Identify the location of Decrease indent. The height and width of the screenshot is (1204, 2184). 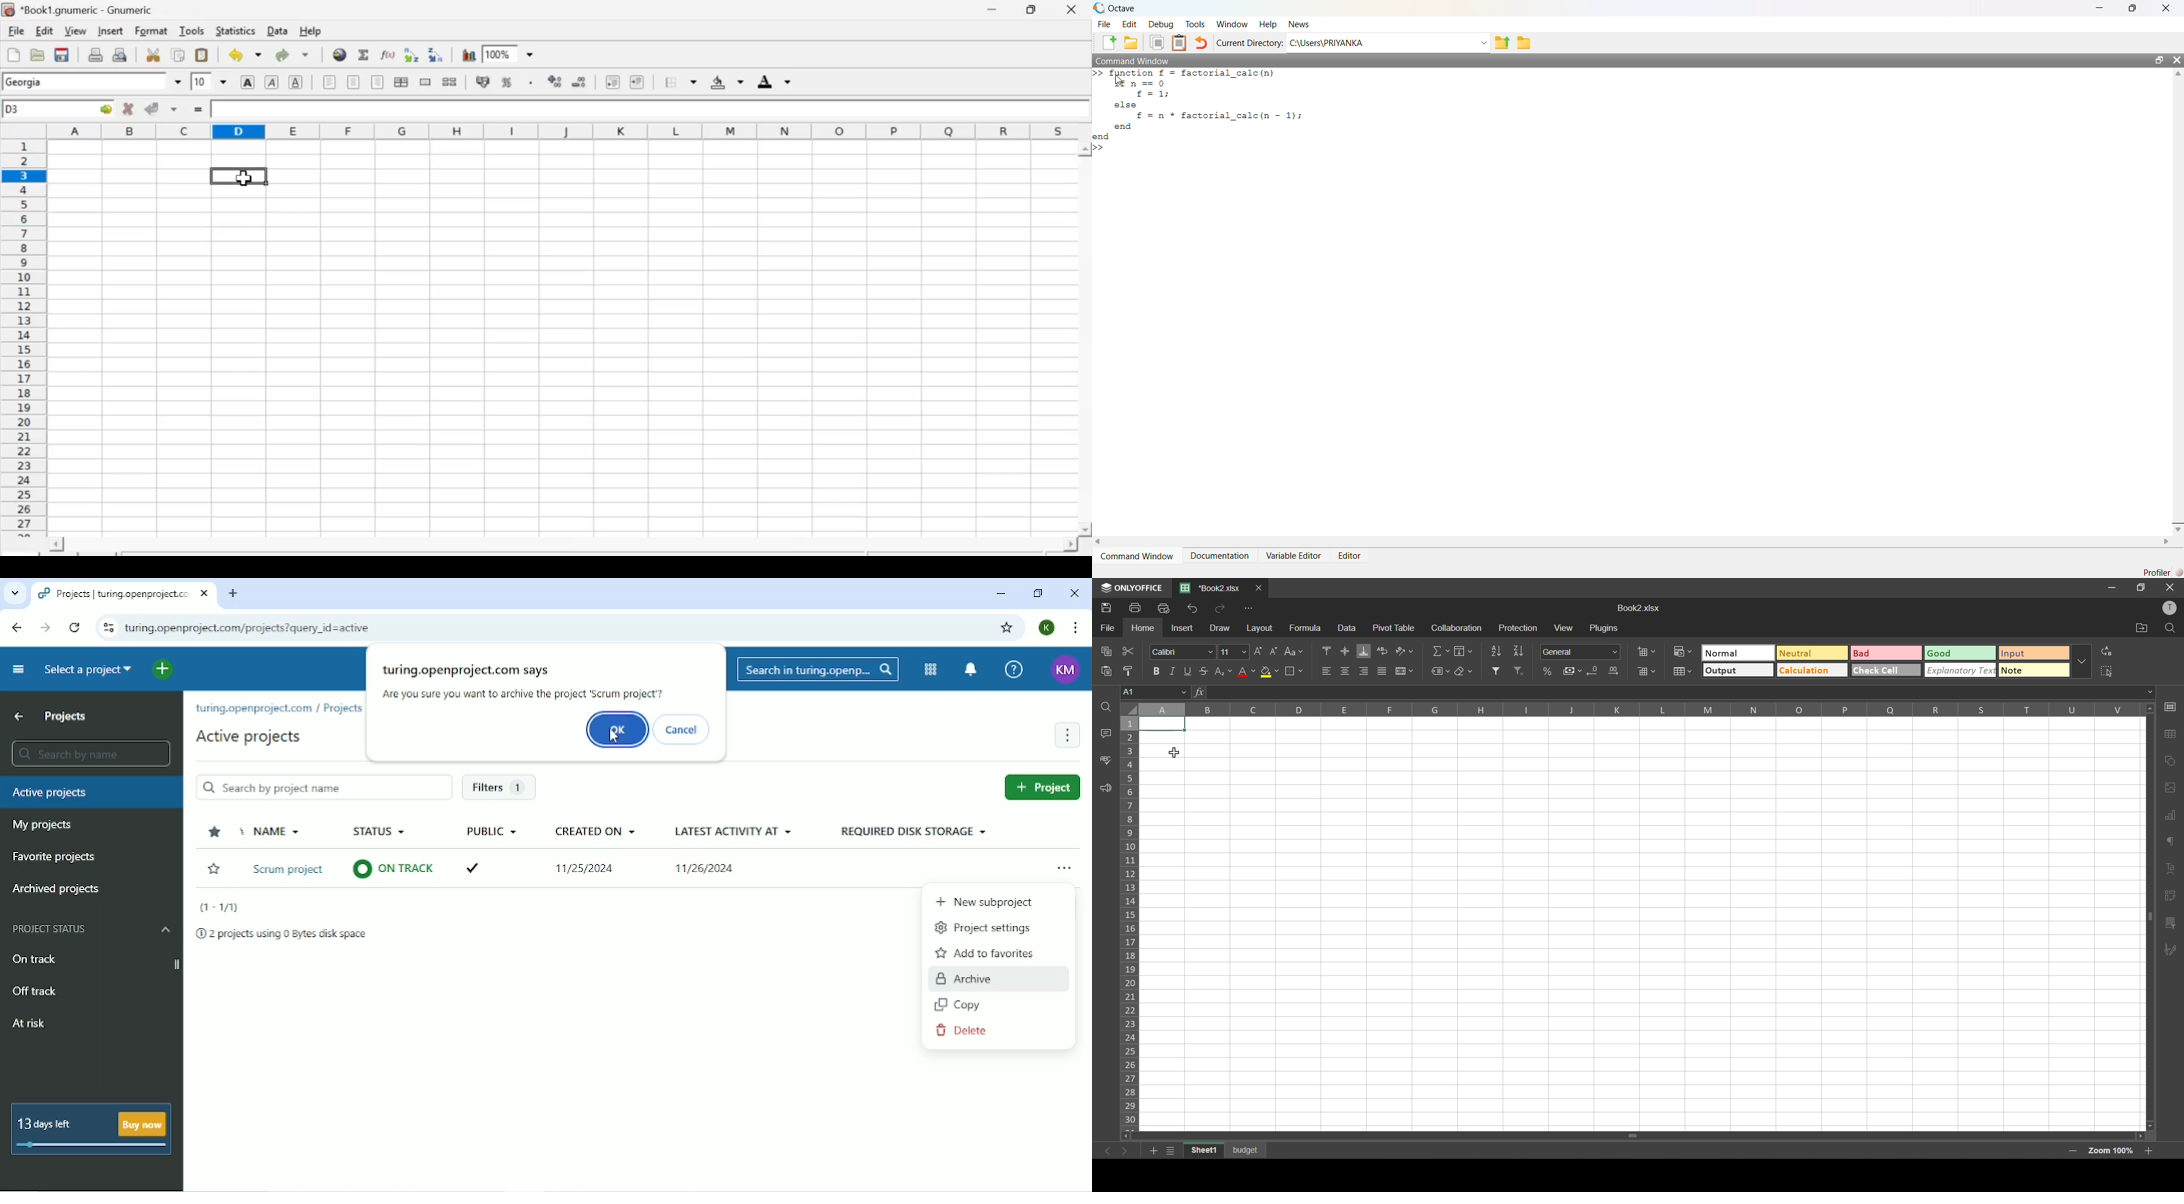
(612, 82).